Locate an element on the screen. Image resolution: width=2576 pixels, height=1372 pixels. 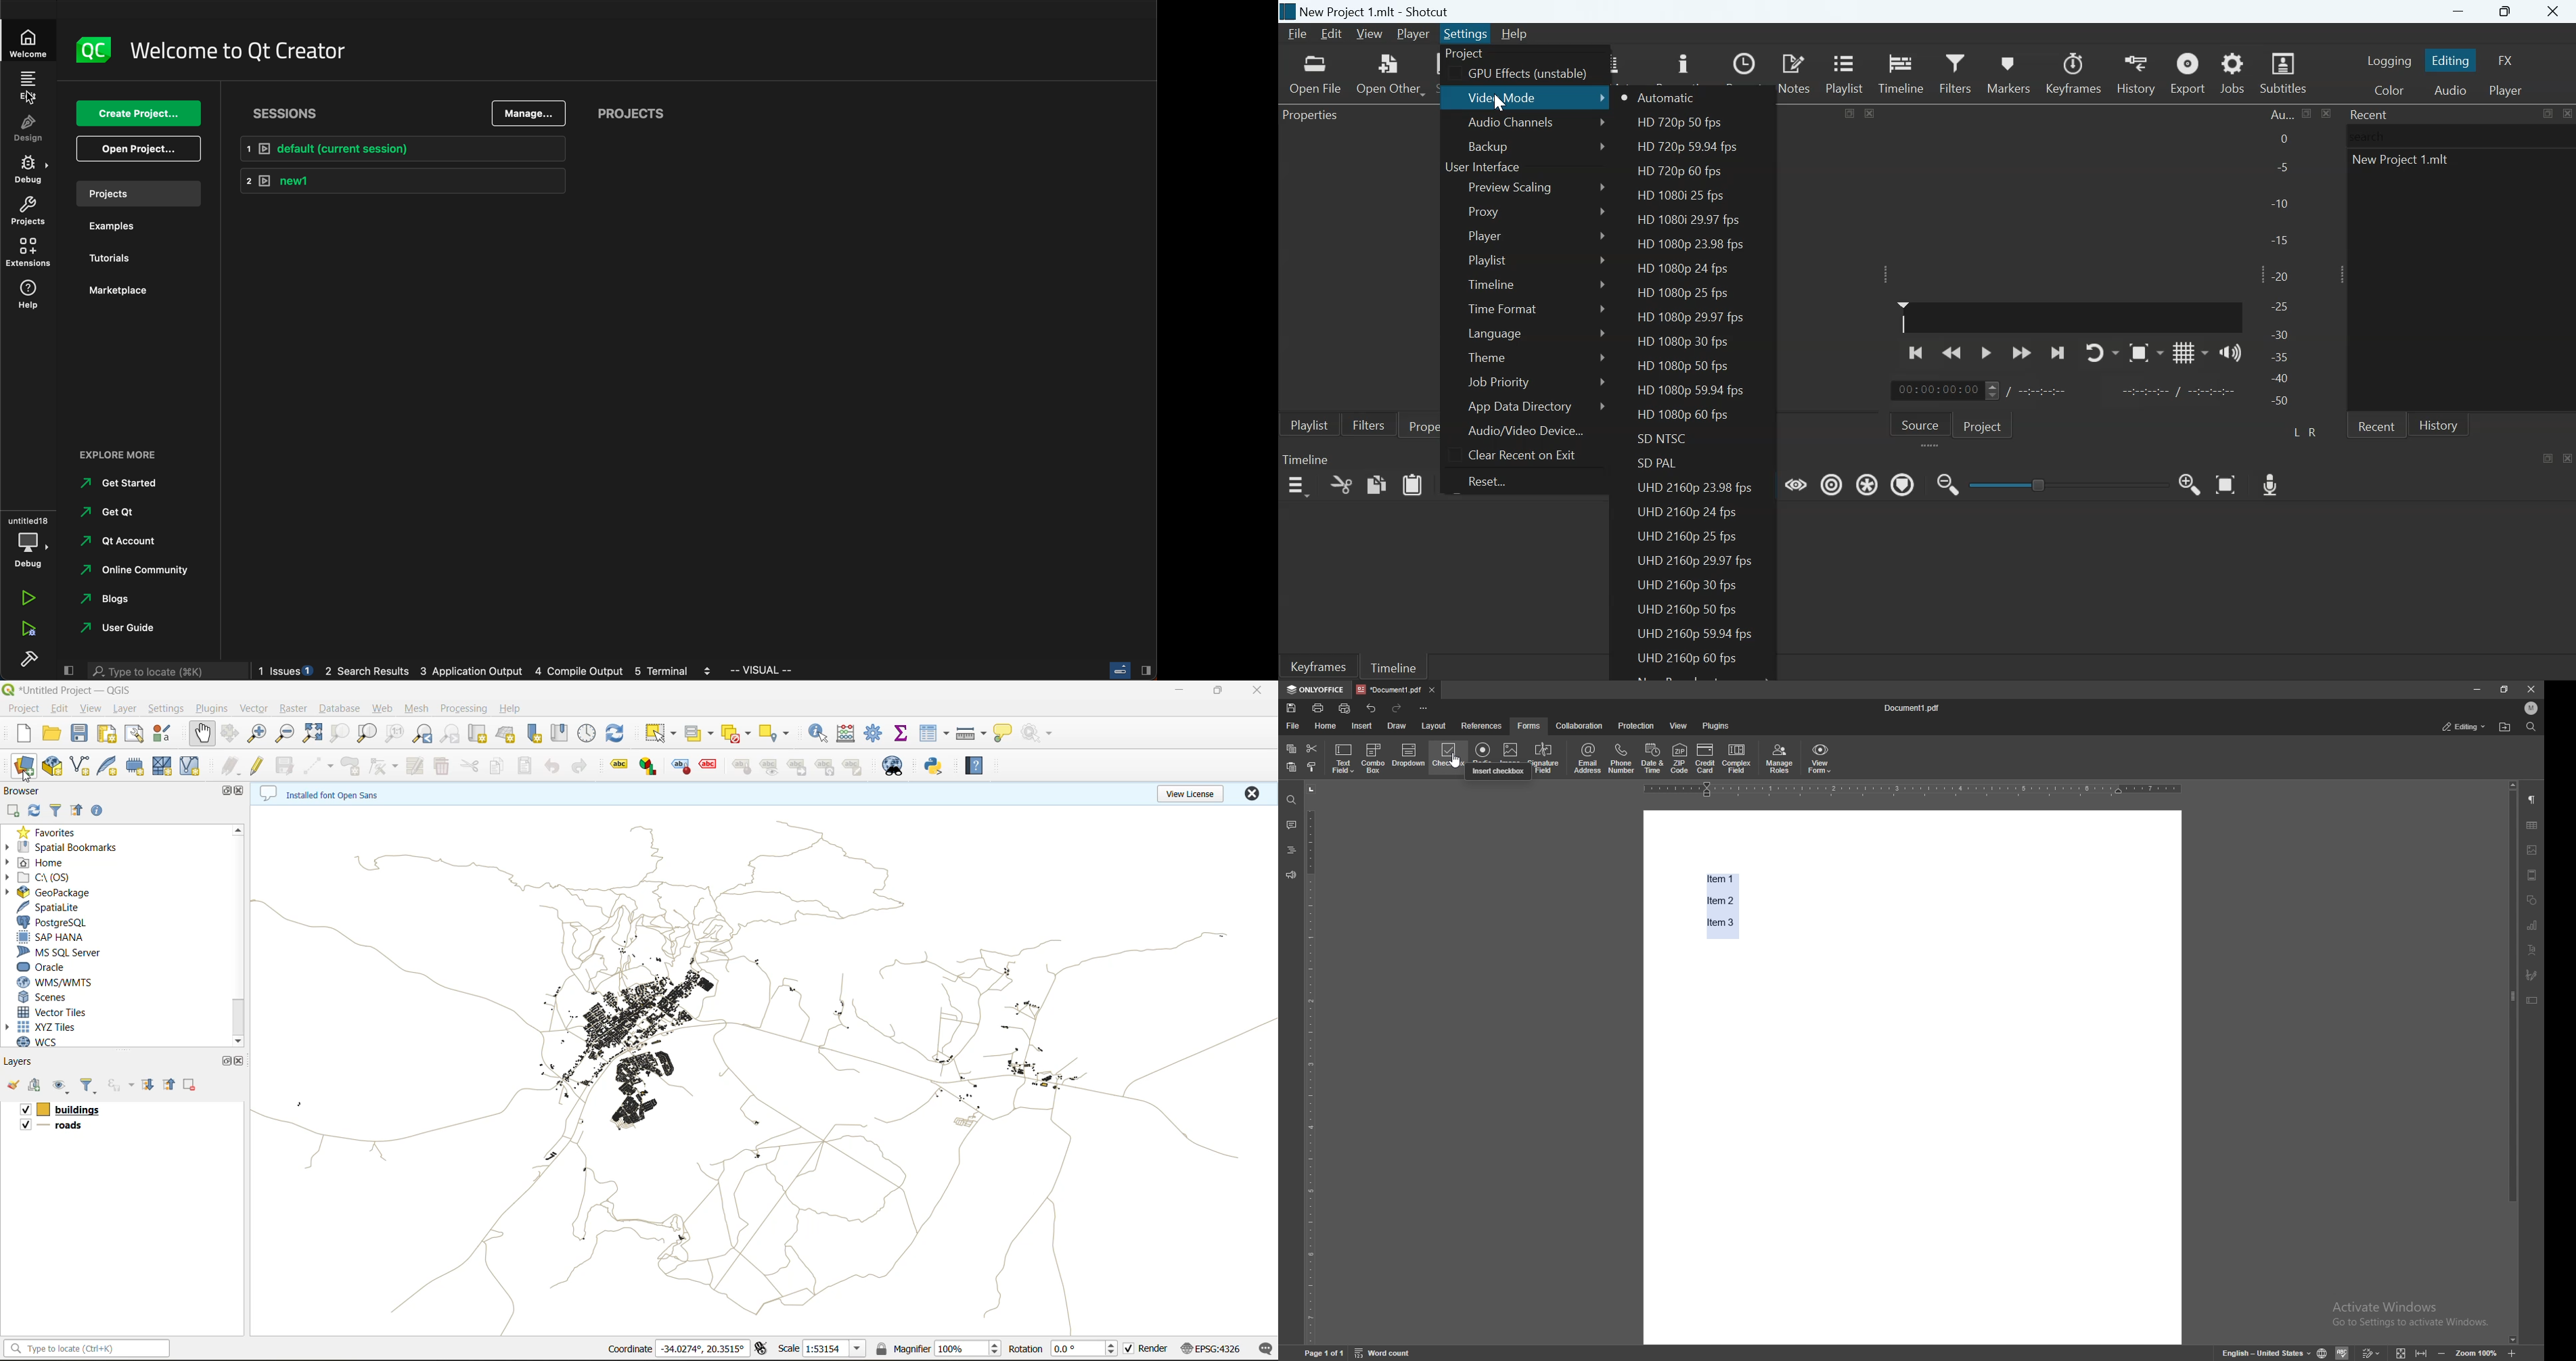
digitize is located at coordinates (319, 767).